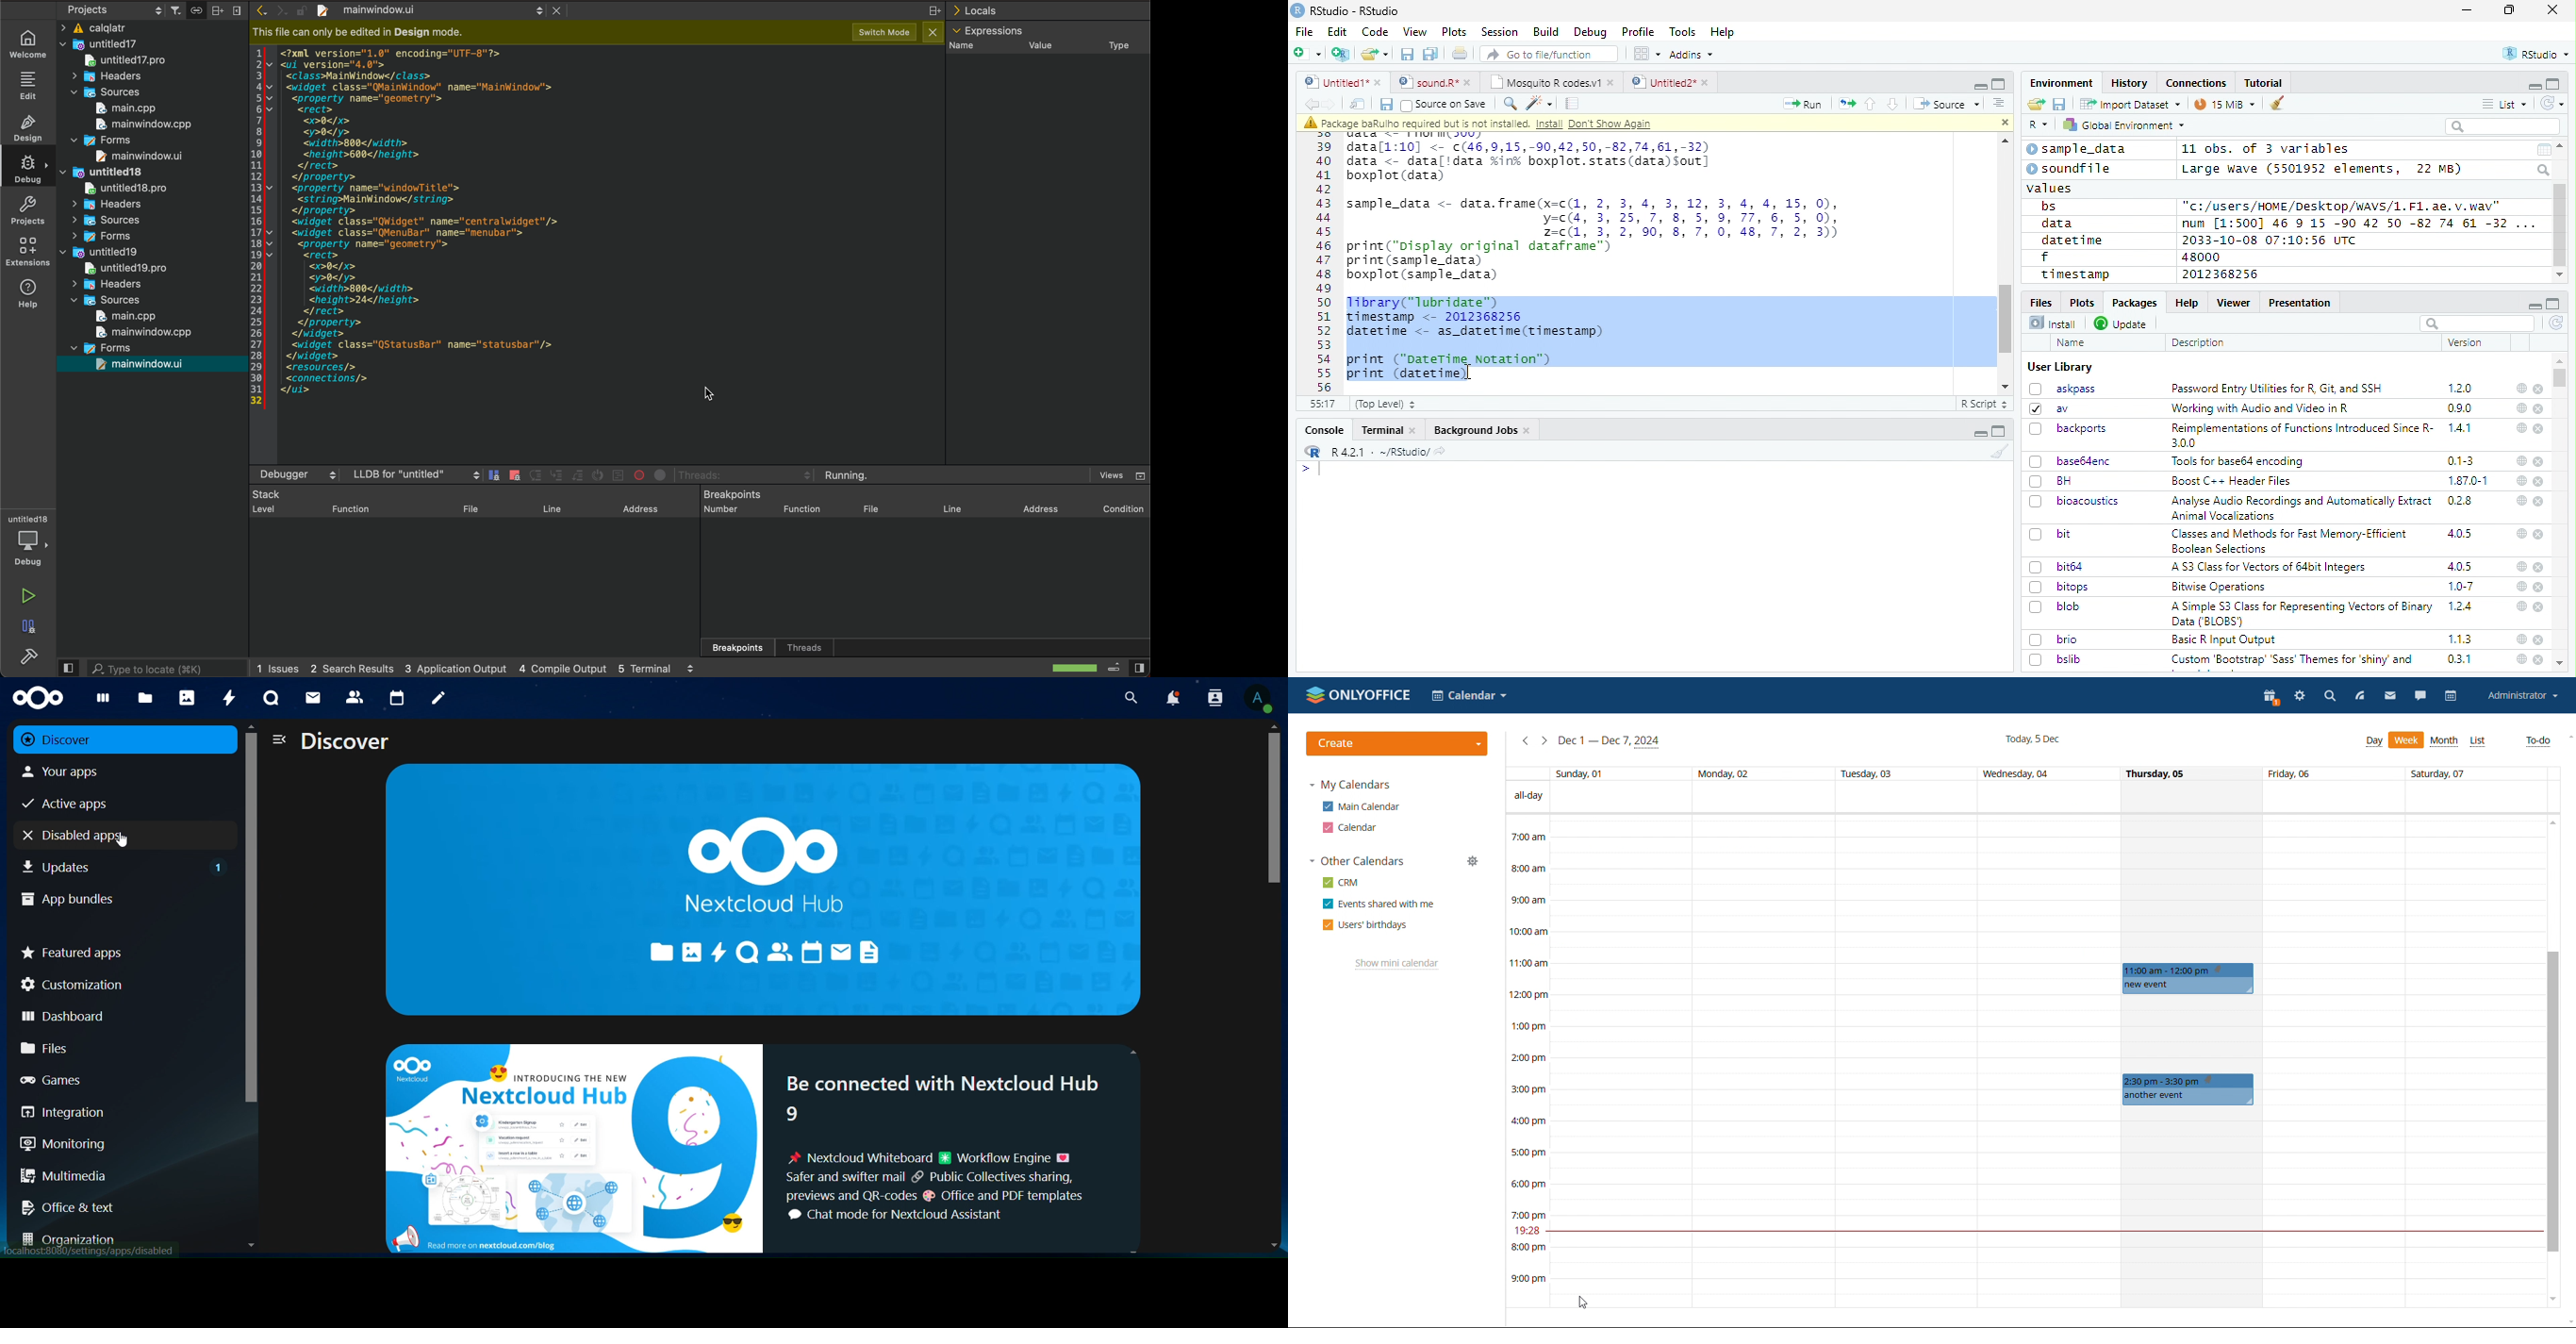 This screenshot has width=2576, height=1344. What do you see at coordinates (1997, 103) in the screenshot?
I see `Show document outline` at bounding box center [1997, 103].